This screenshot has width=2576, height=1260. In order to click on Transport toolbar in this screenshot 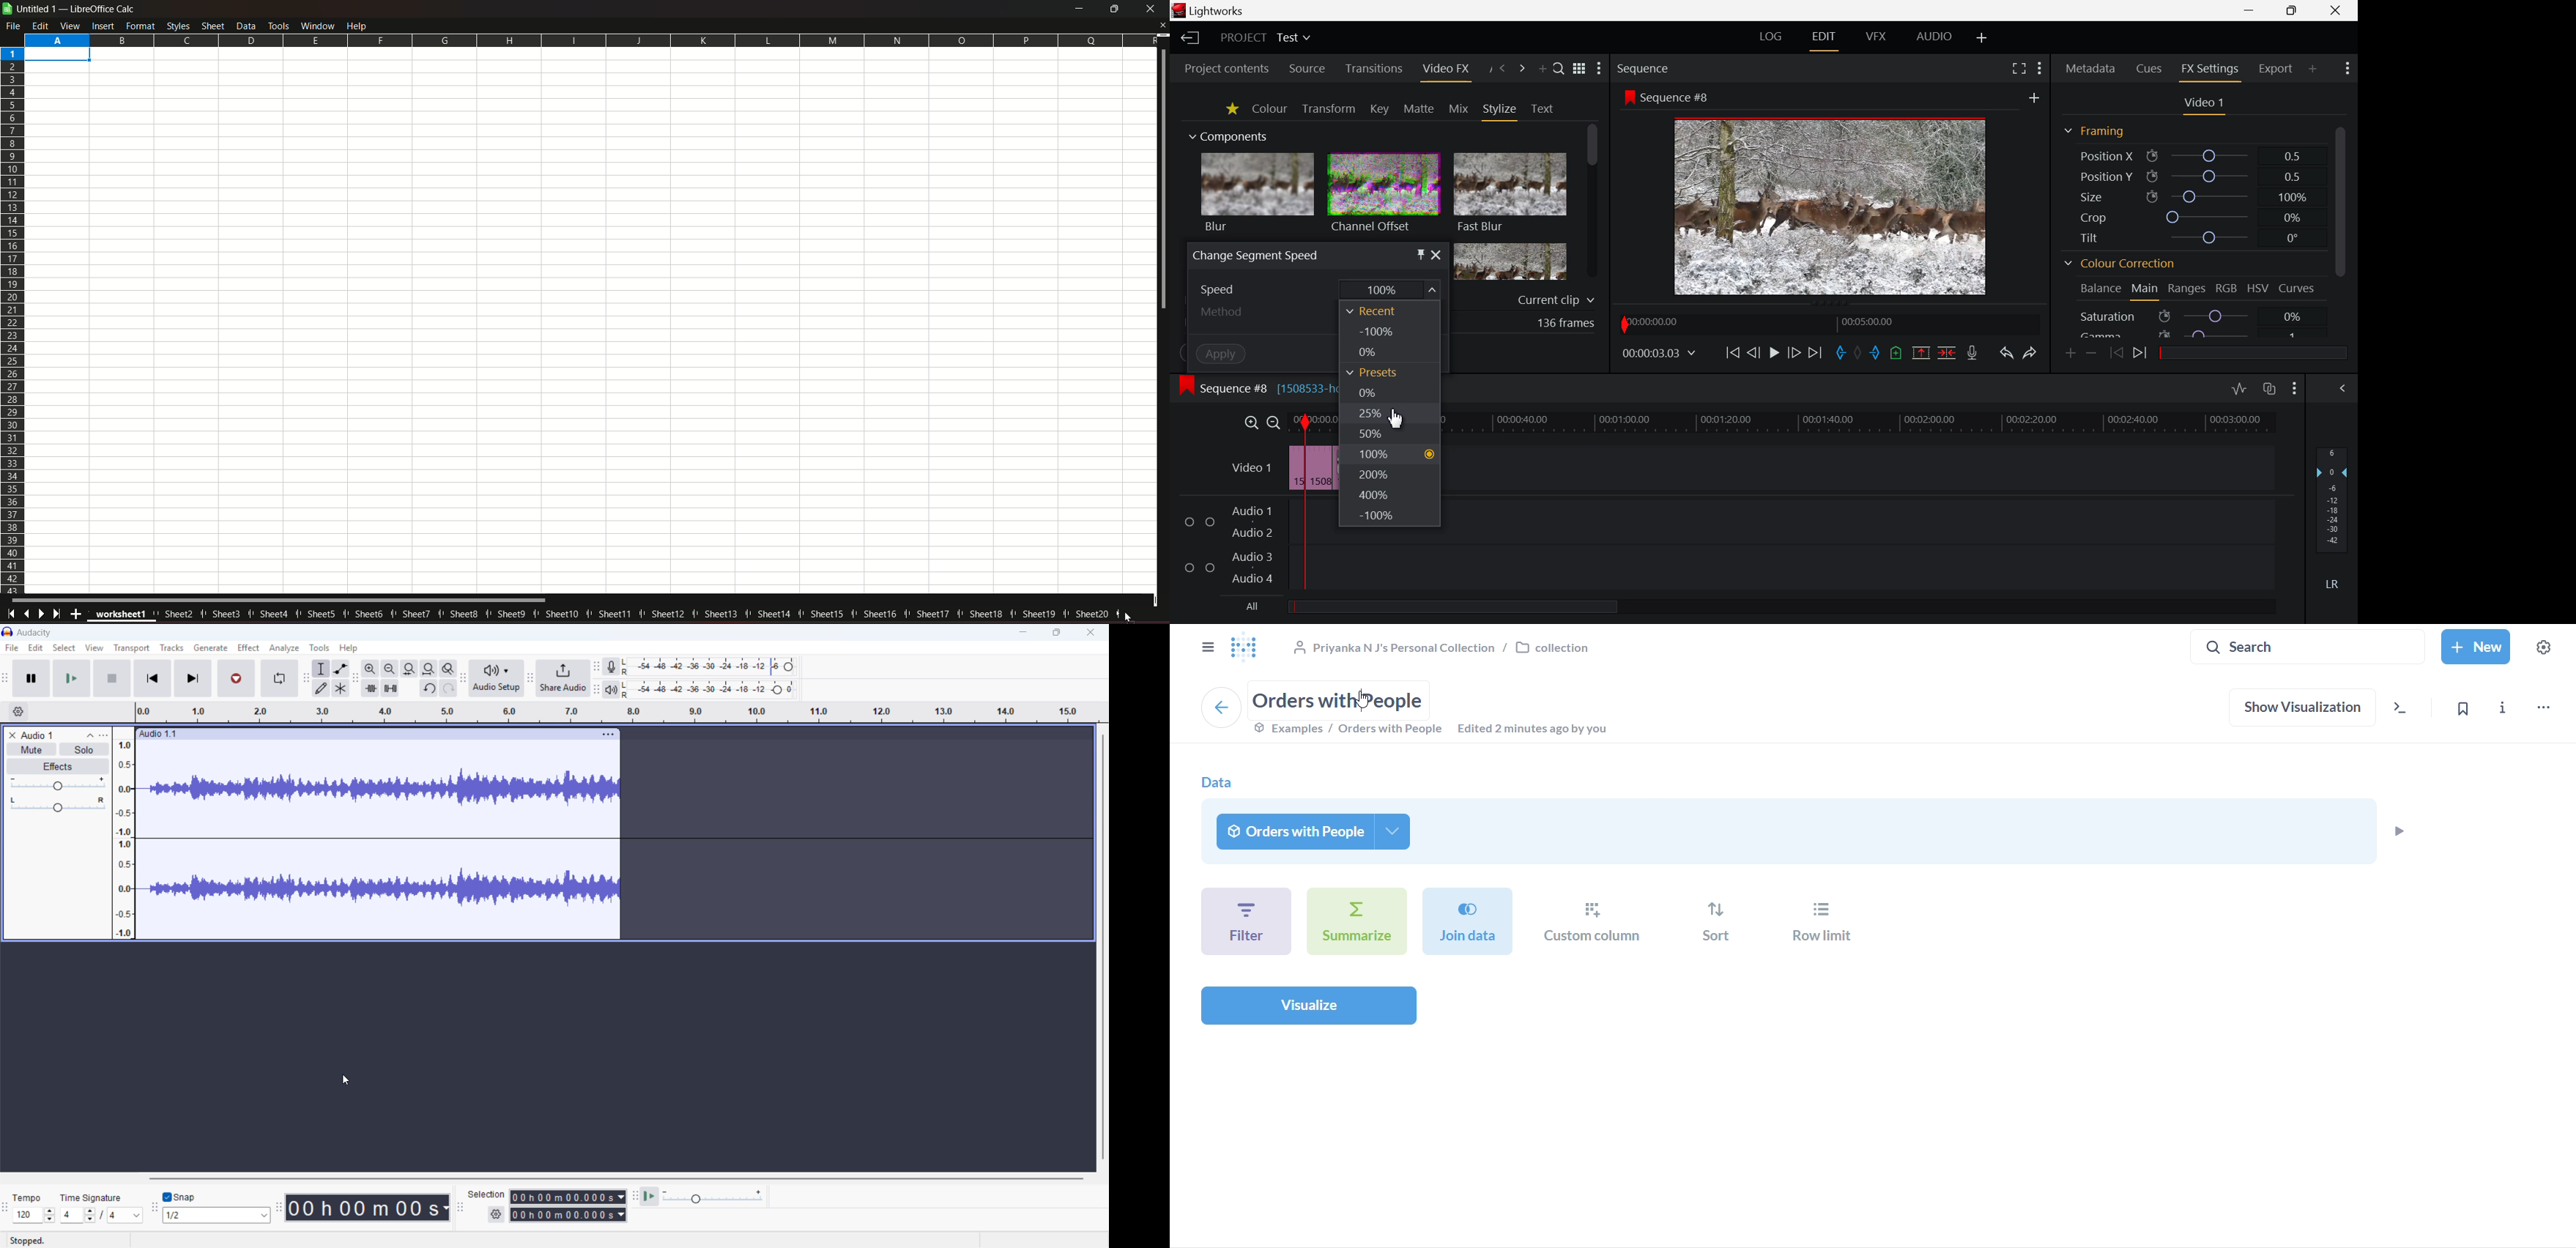, I will do `click(5, 679)`.